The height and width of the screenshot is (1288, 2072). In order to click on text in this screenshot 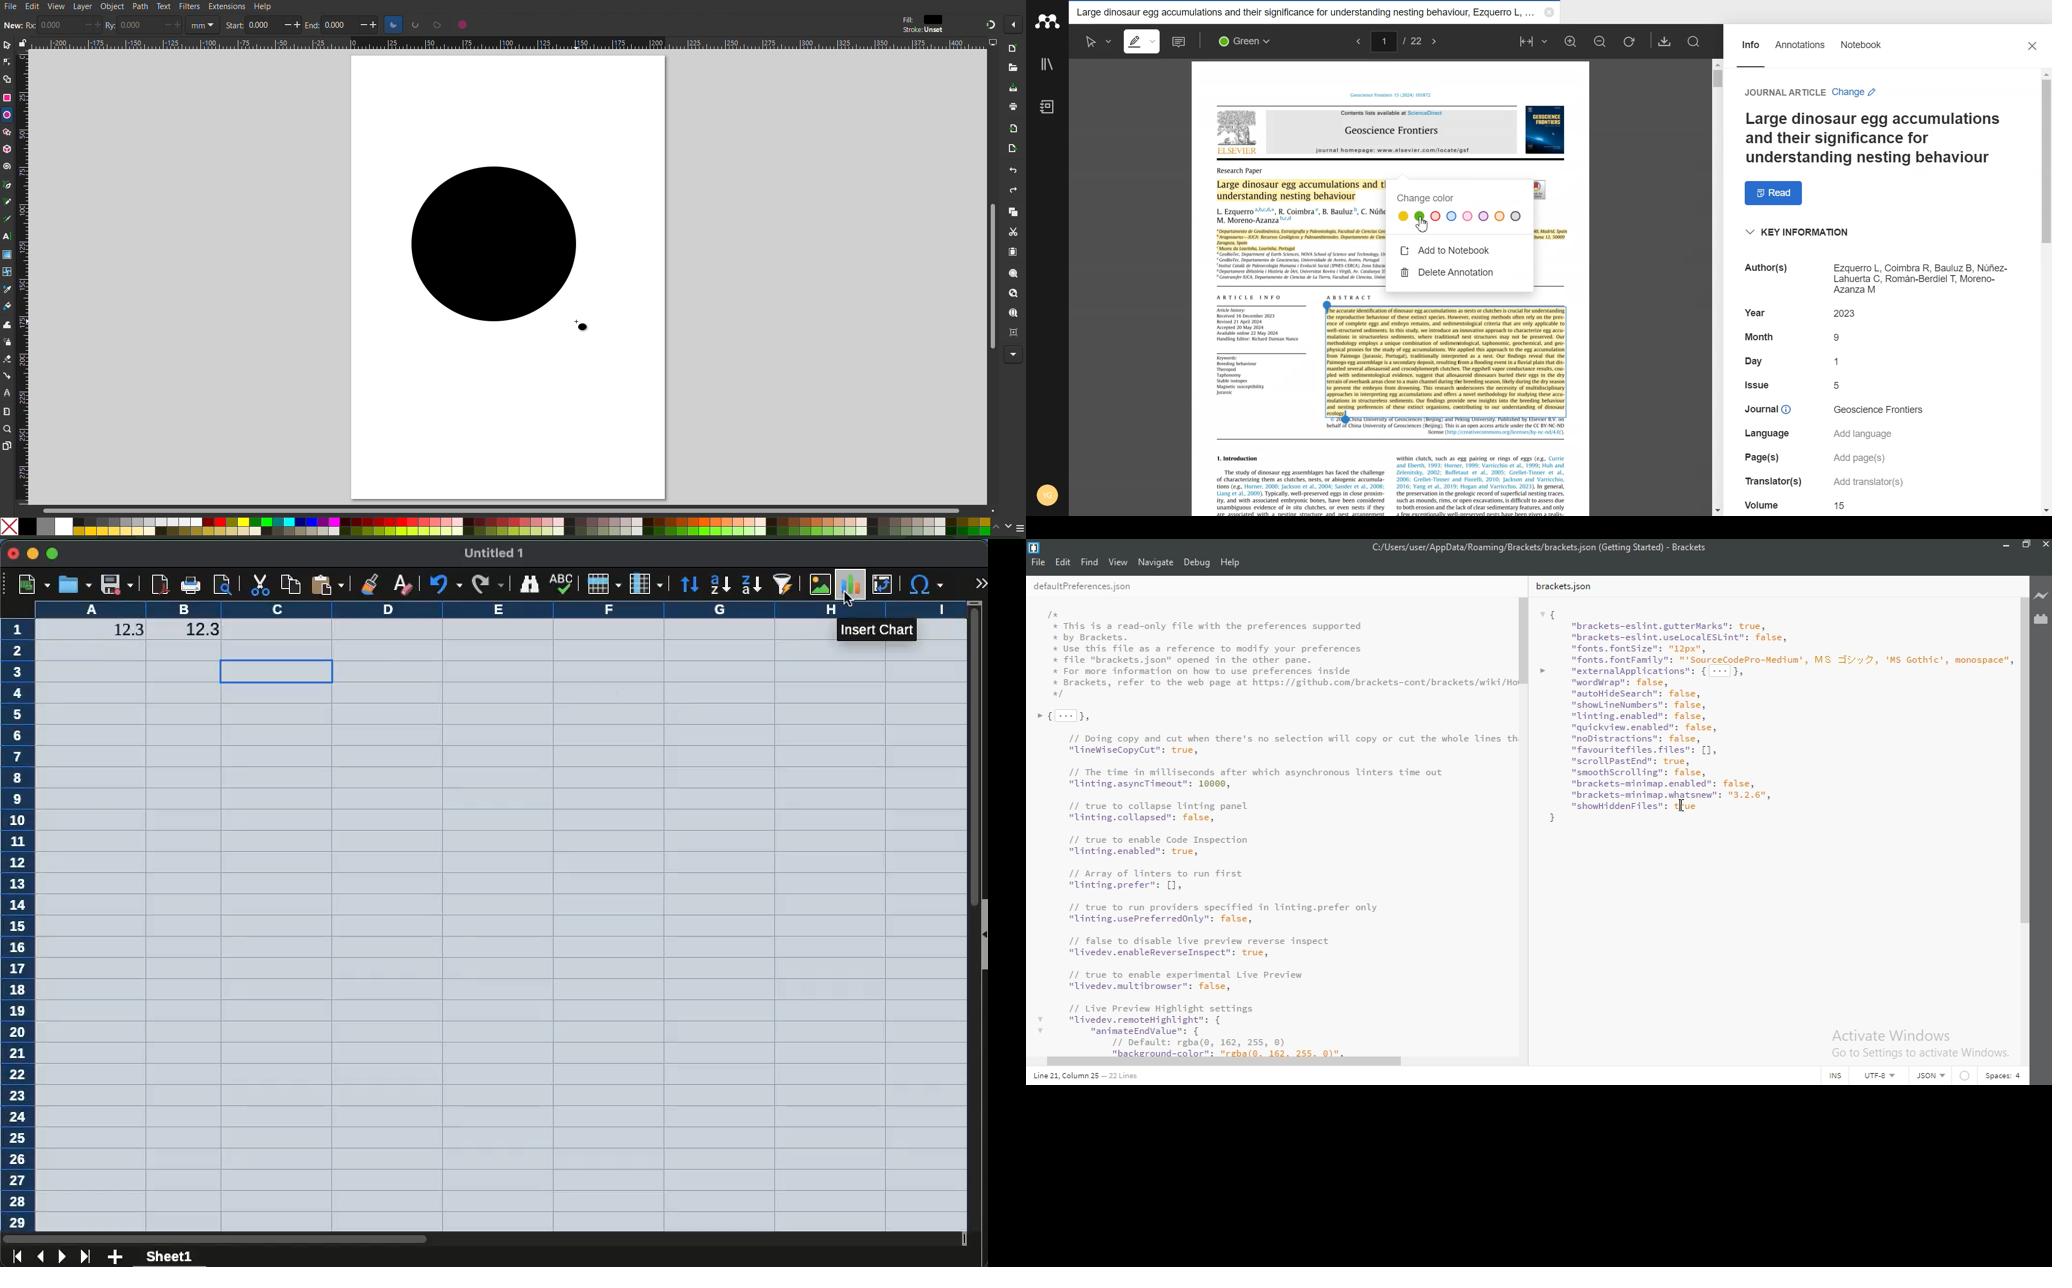, I will do `click(1241, 376)`.